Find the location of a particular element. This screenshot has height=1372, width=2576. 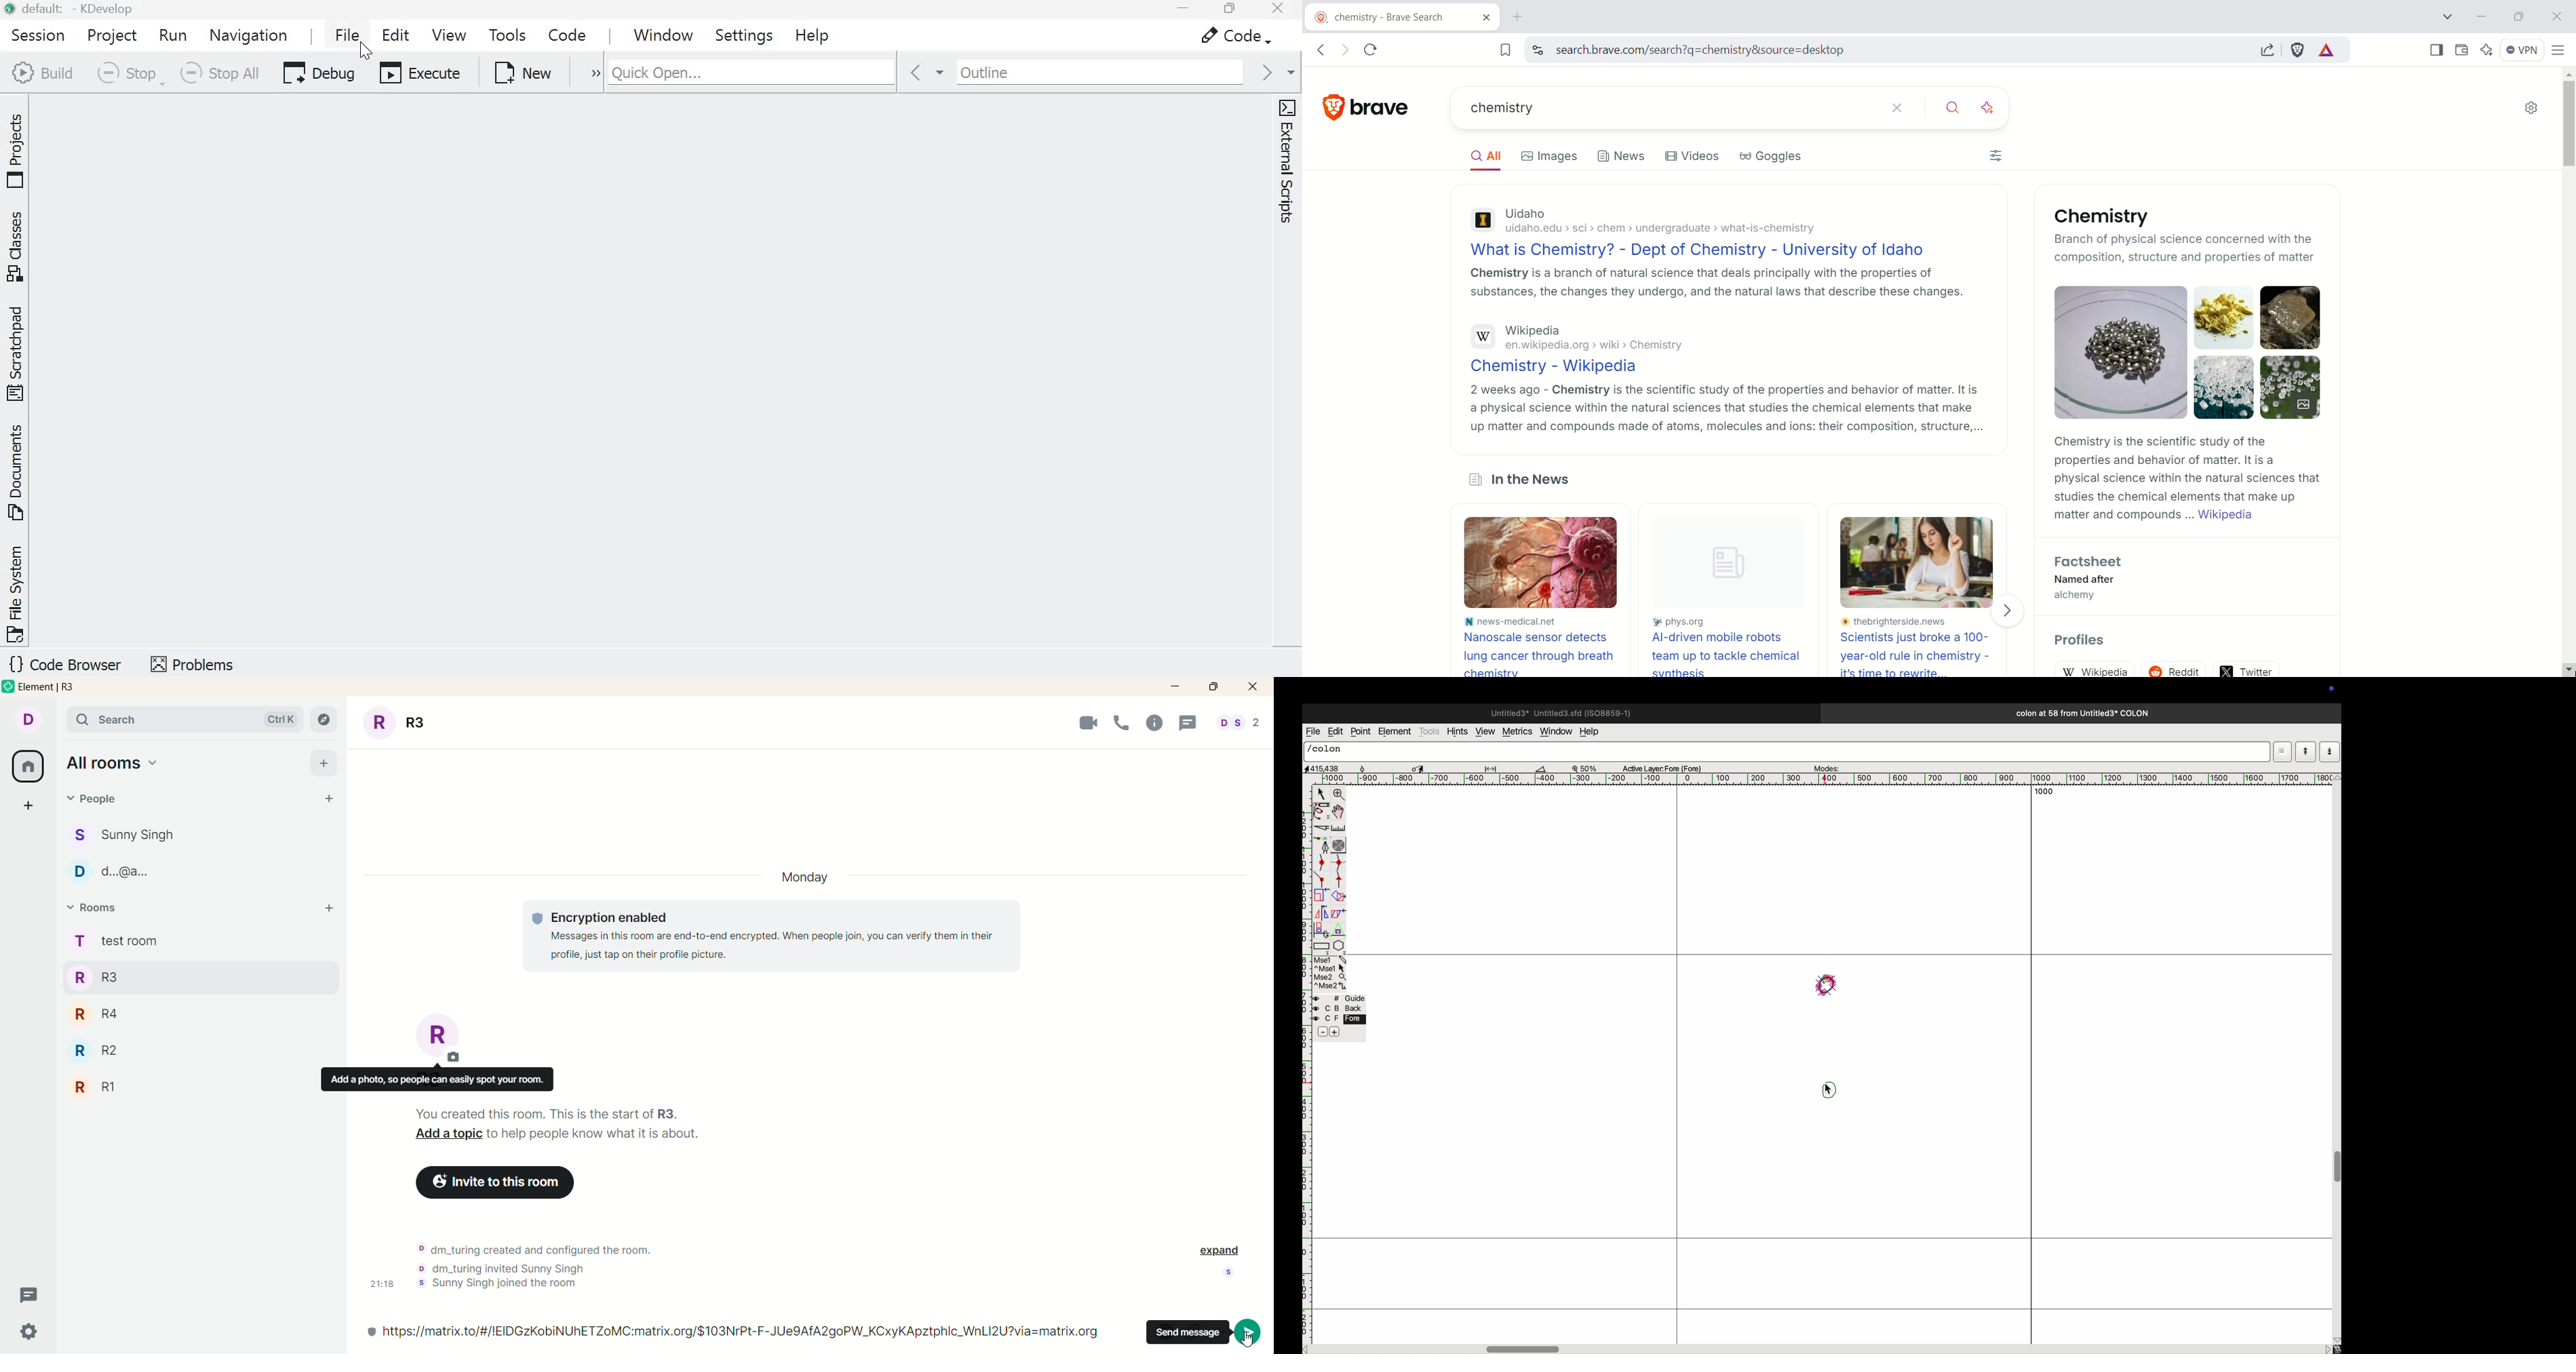

expand is located at coordinates (1220, 1252).